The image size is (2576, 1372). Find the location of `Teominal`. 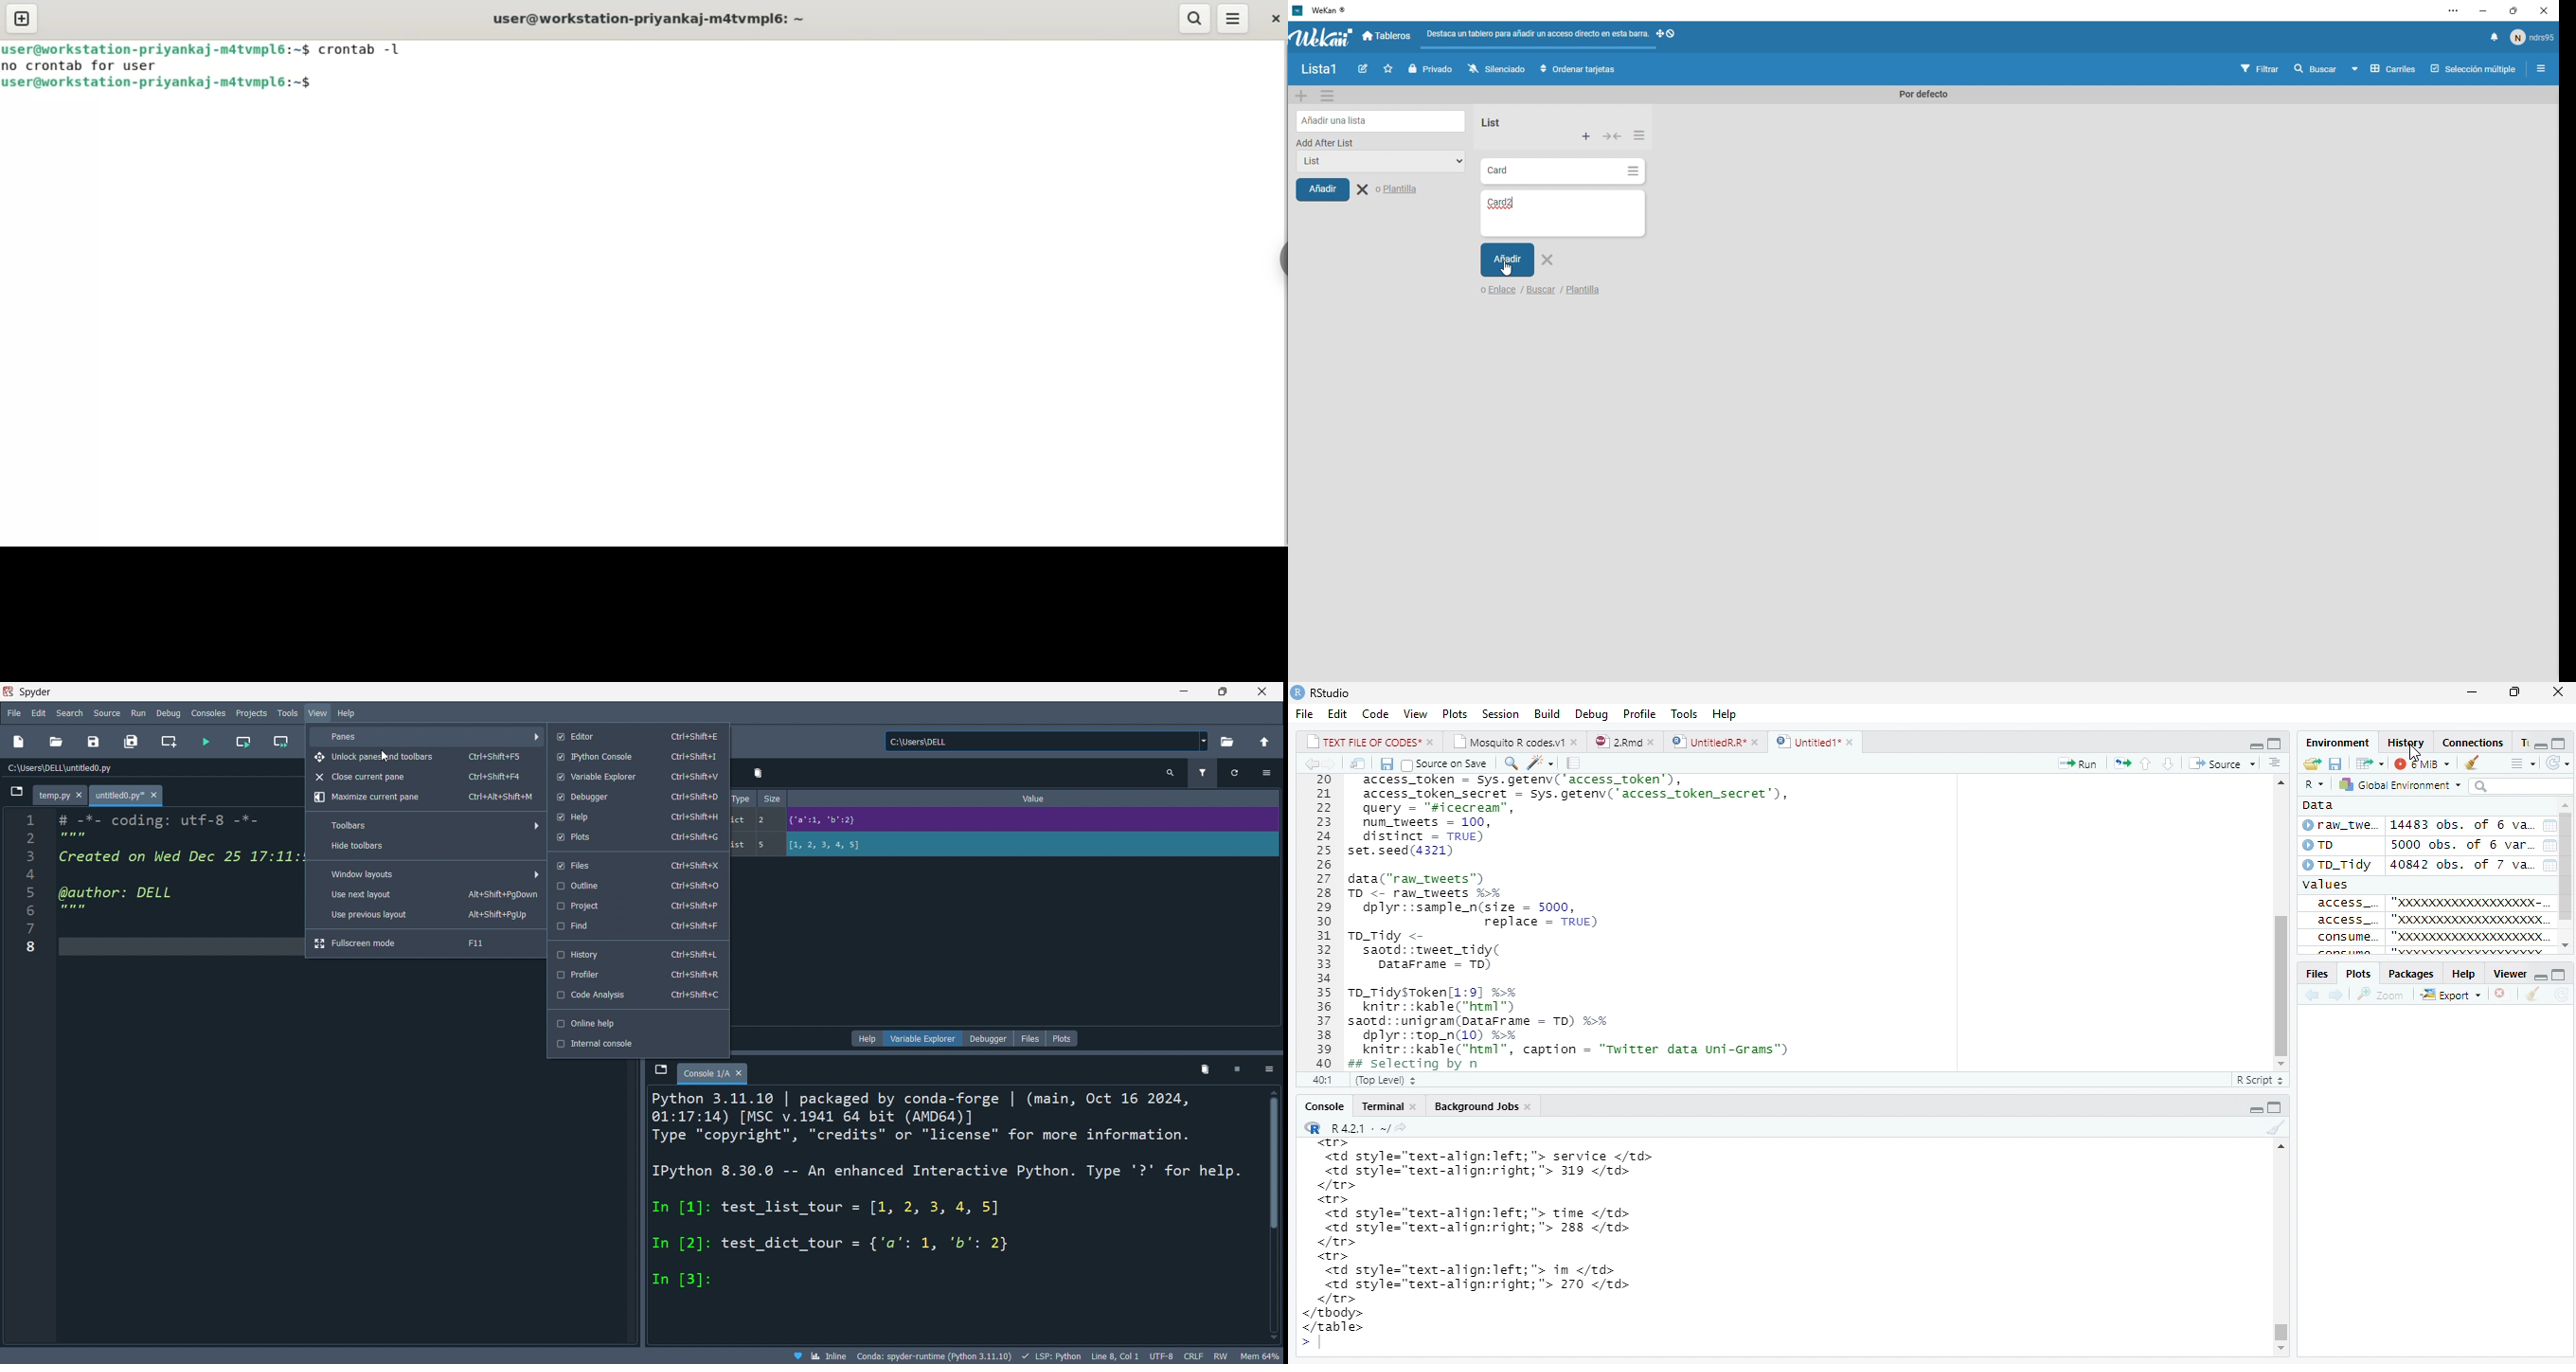

Teominal is located at coordinates (1387, 1104).